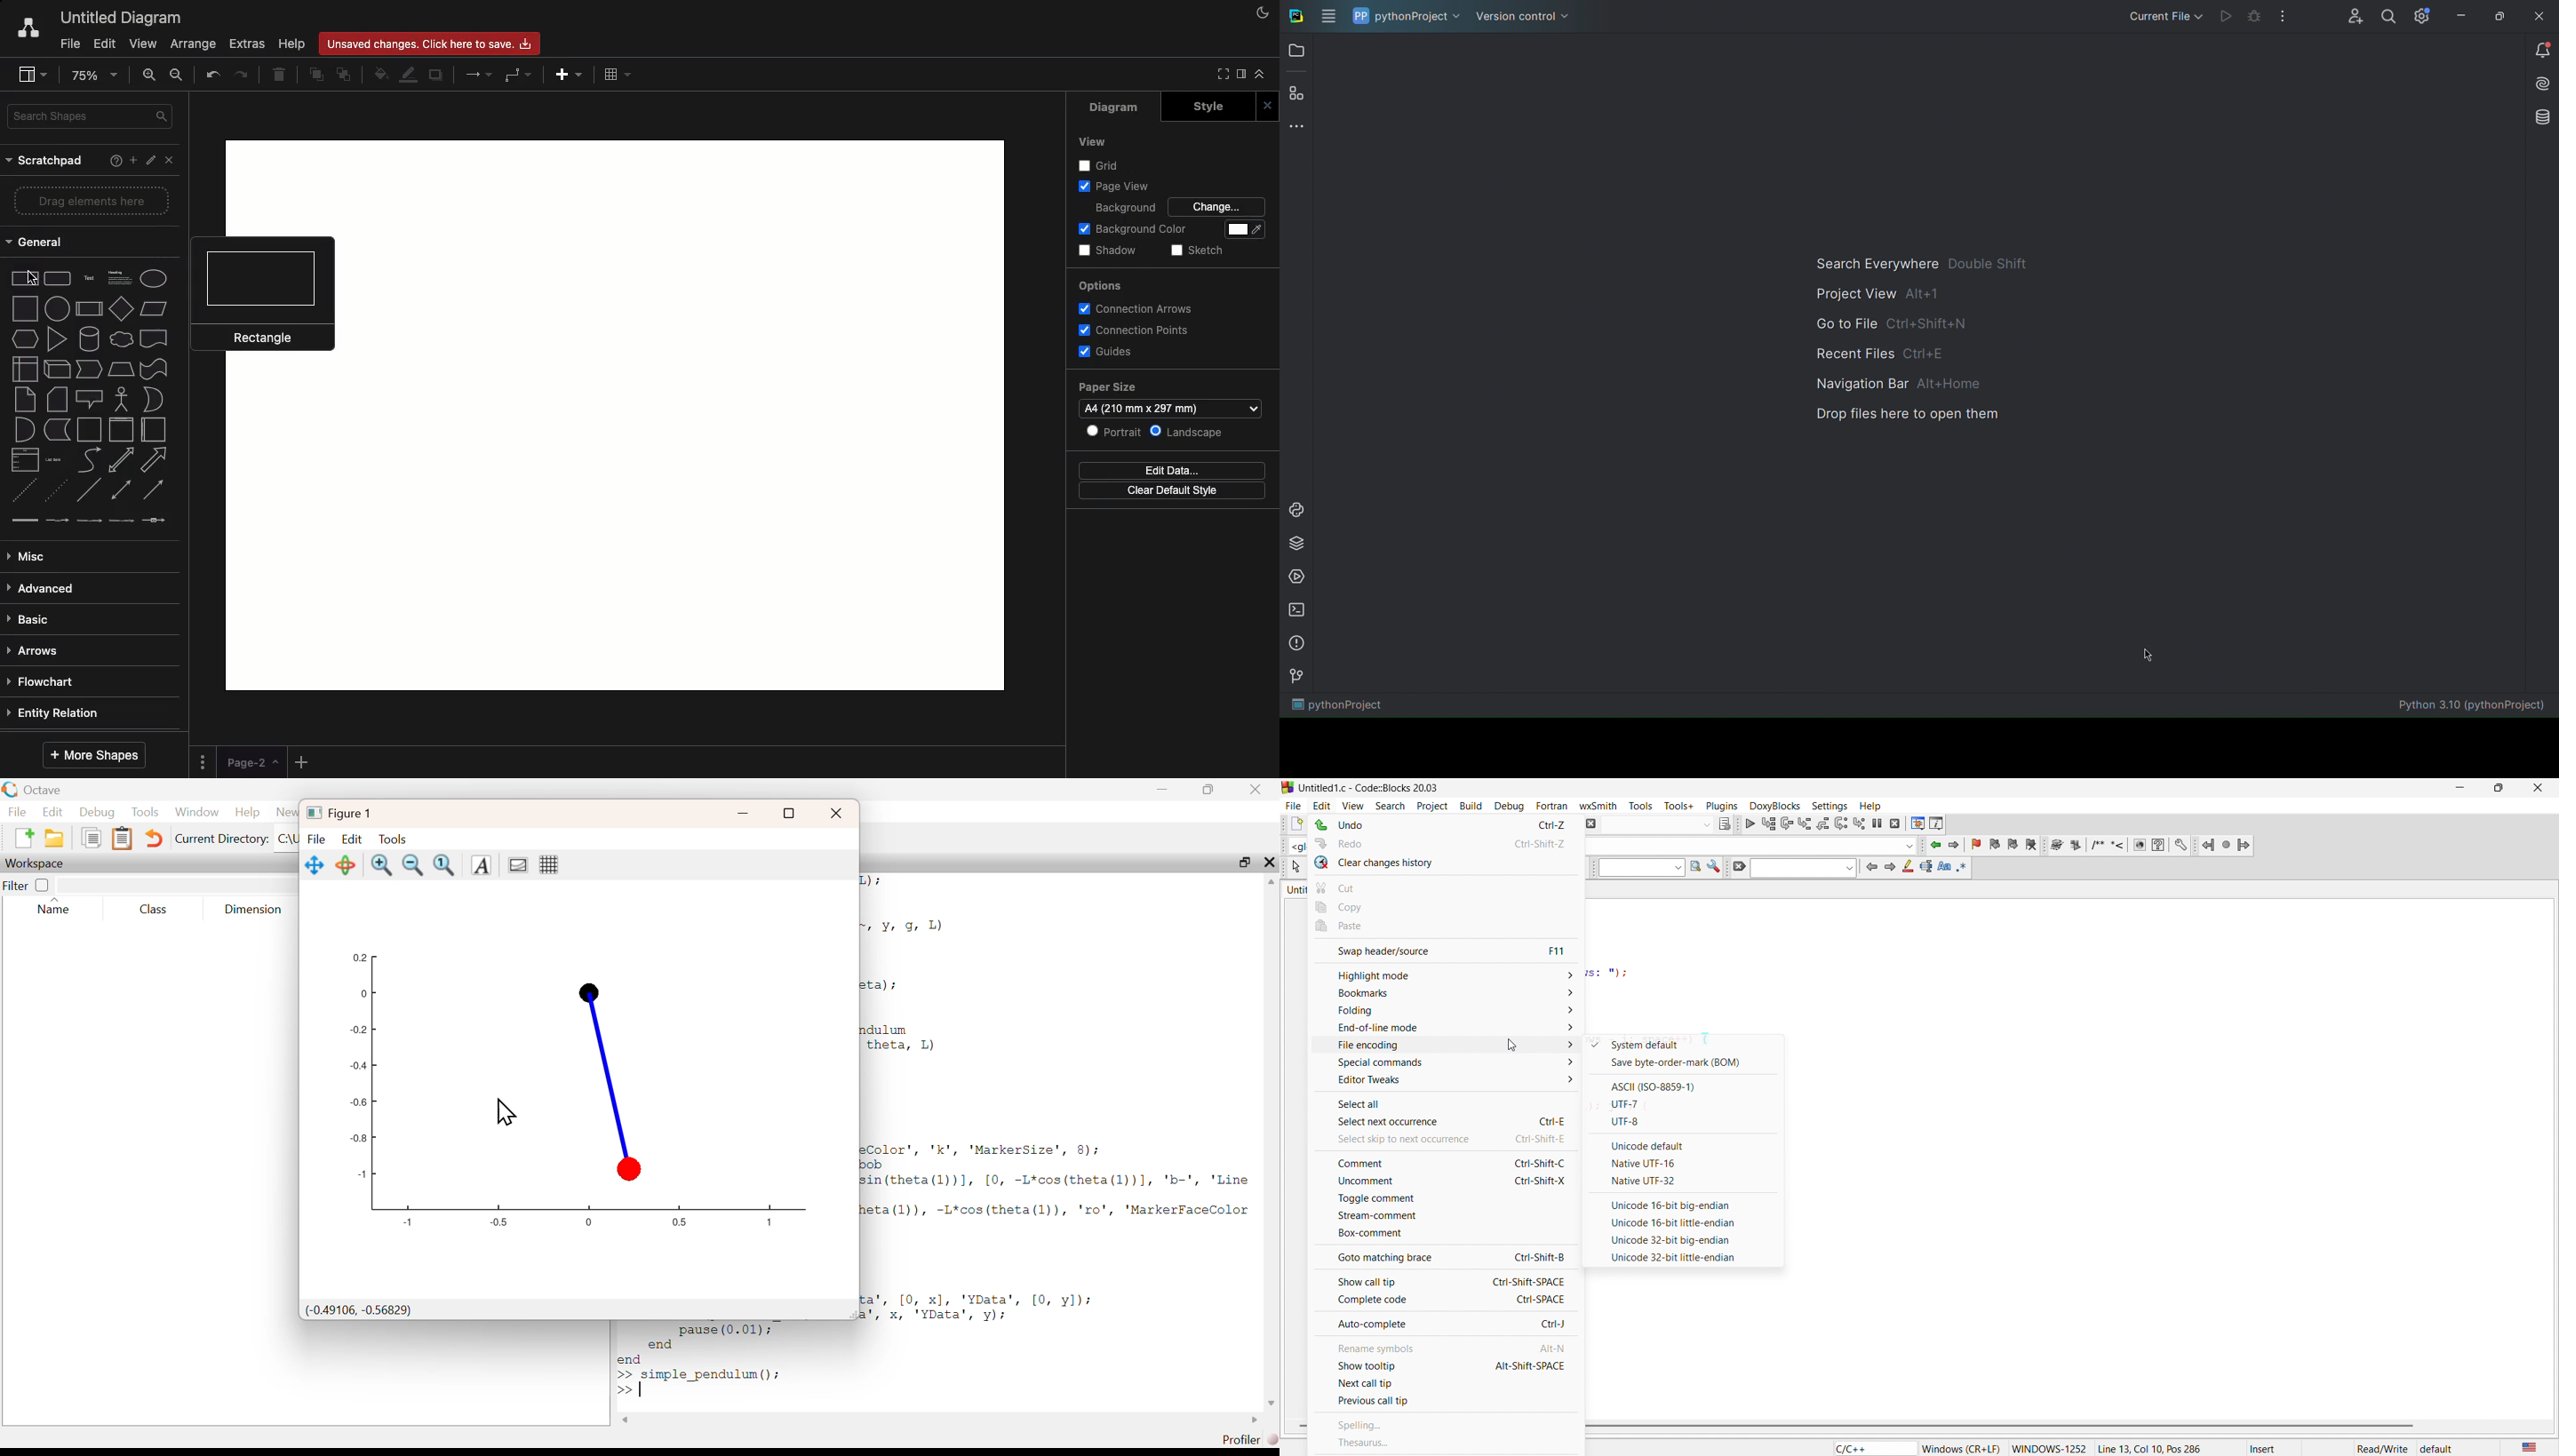 The width and height of the screenshot is (2576, 1456). What do you see at coordinates (1446, 949) in the screenshot?
I see `swap` at bounding box center [1446, 949].